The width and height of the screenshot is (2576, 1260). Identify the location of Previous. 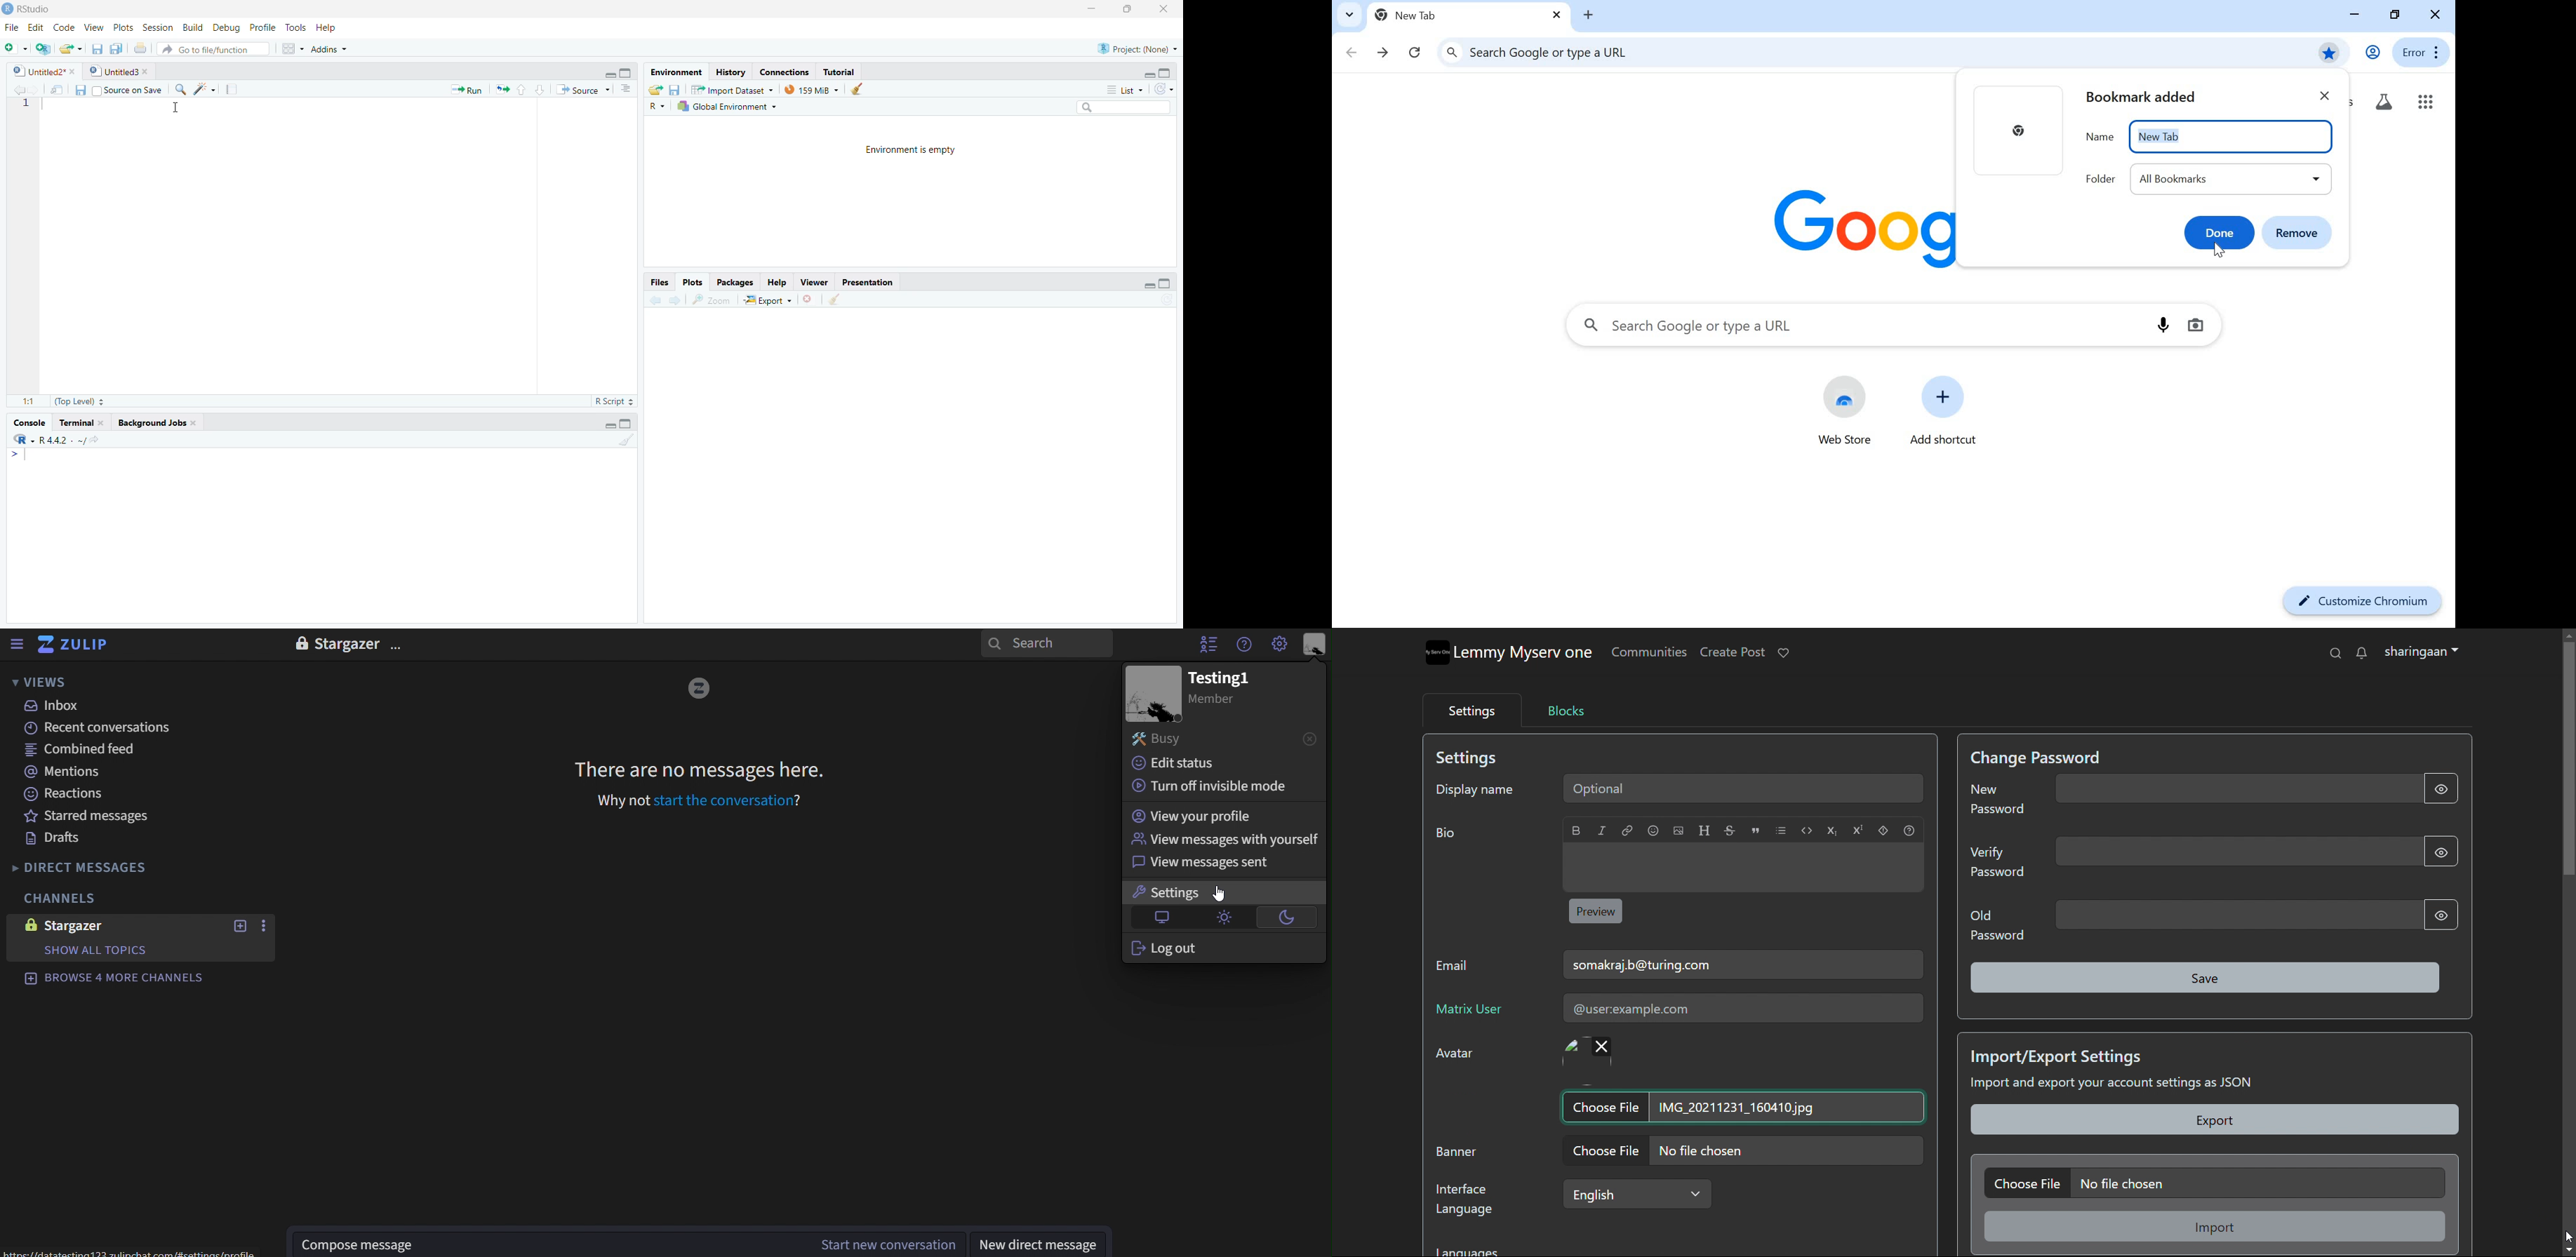
(17, 90).